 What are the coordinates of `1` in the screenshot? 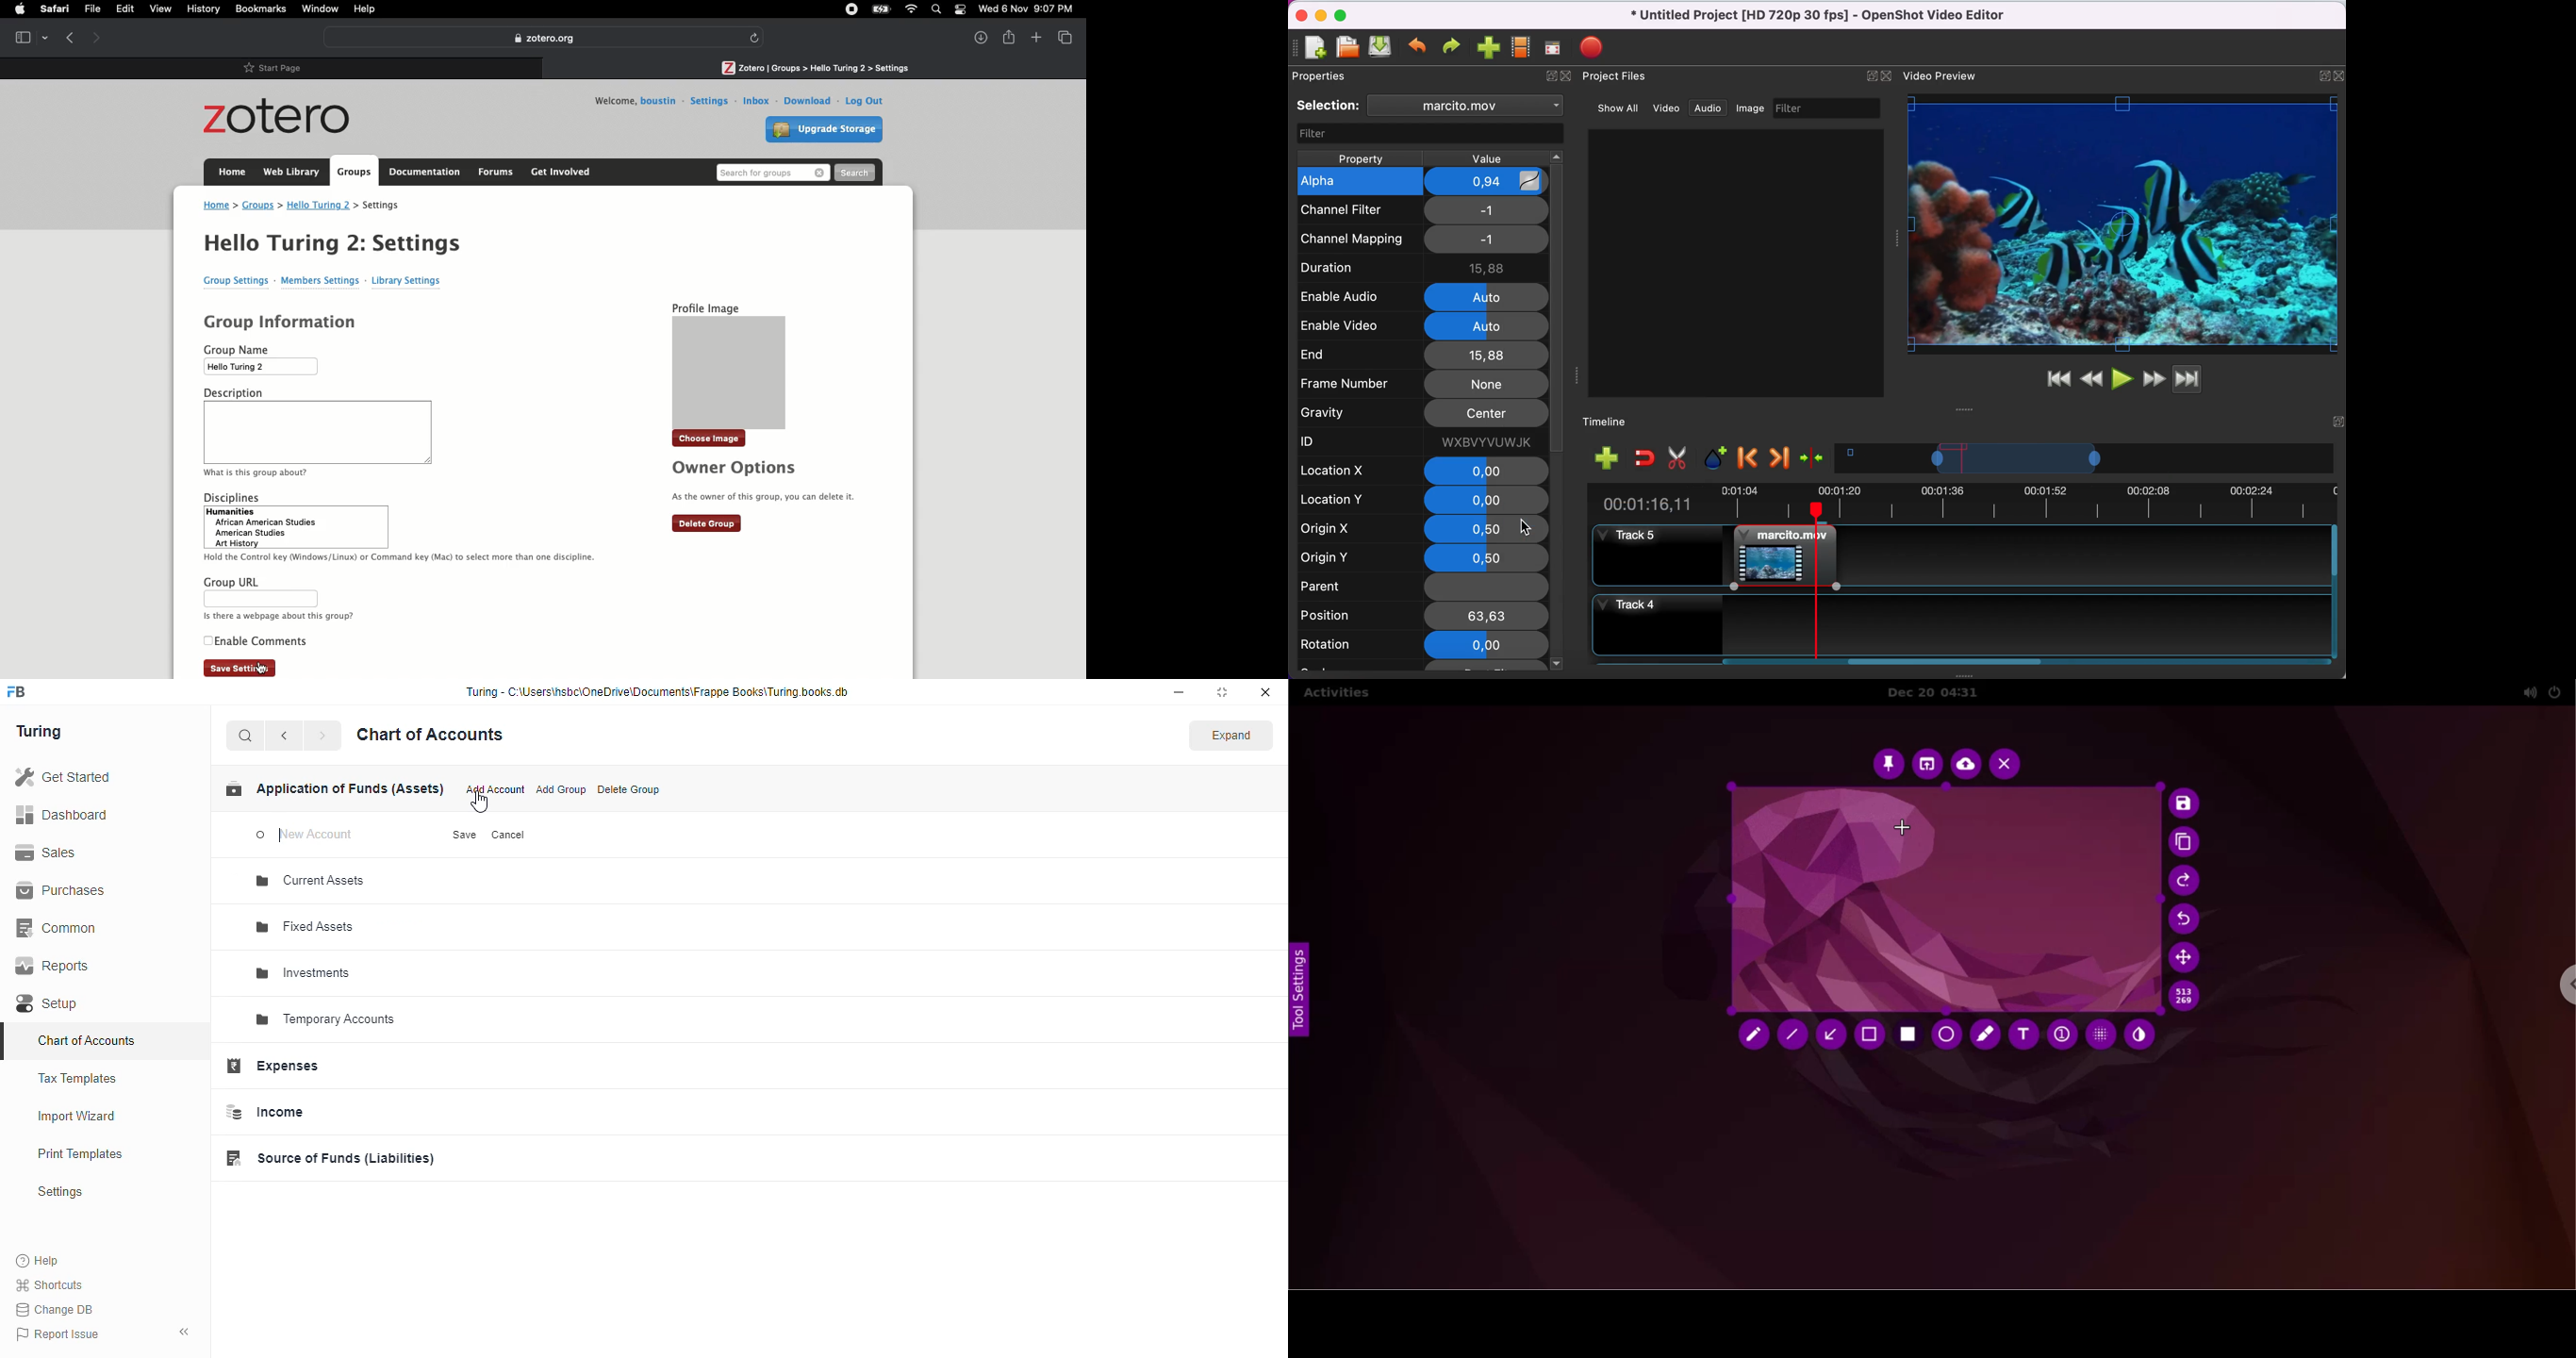 It's located at (1492, 240).